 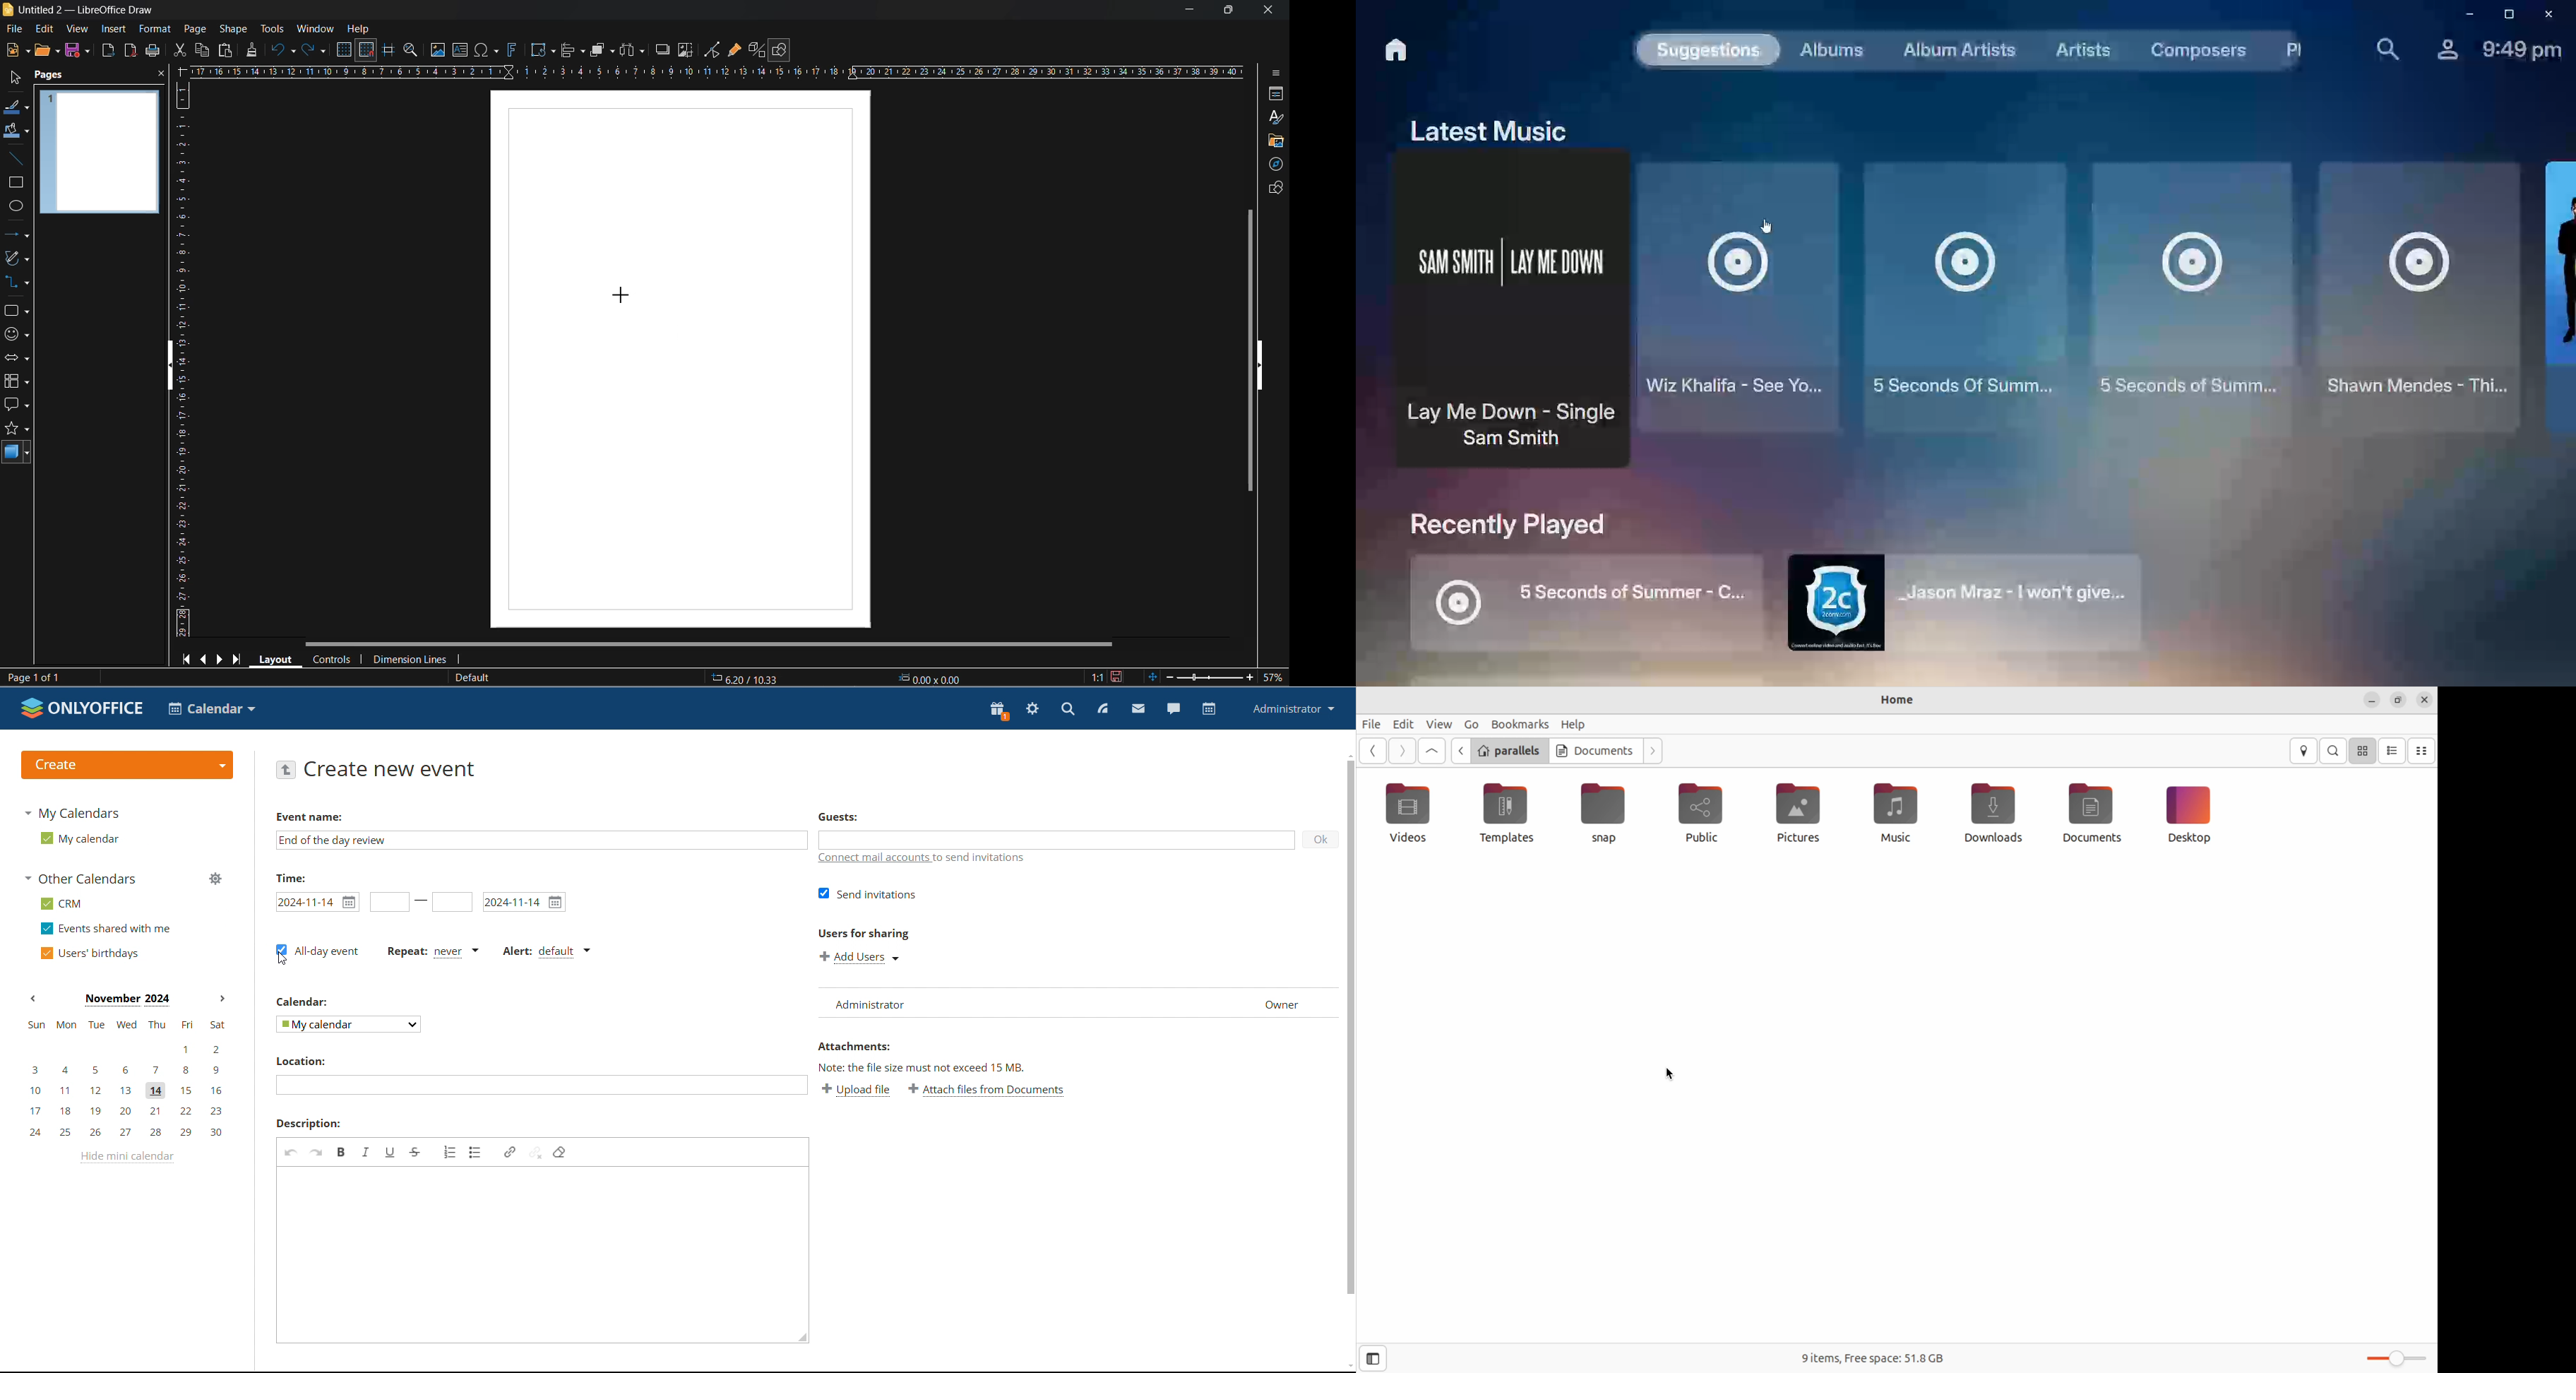 What do you see at coordinates (535, 1151) in the screenshot?
I see `unlink` at bounding box center [535, 1151].